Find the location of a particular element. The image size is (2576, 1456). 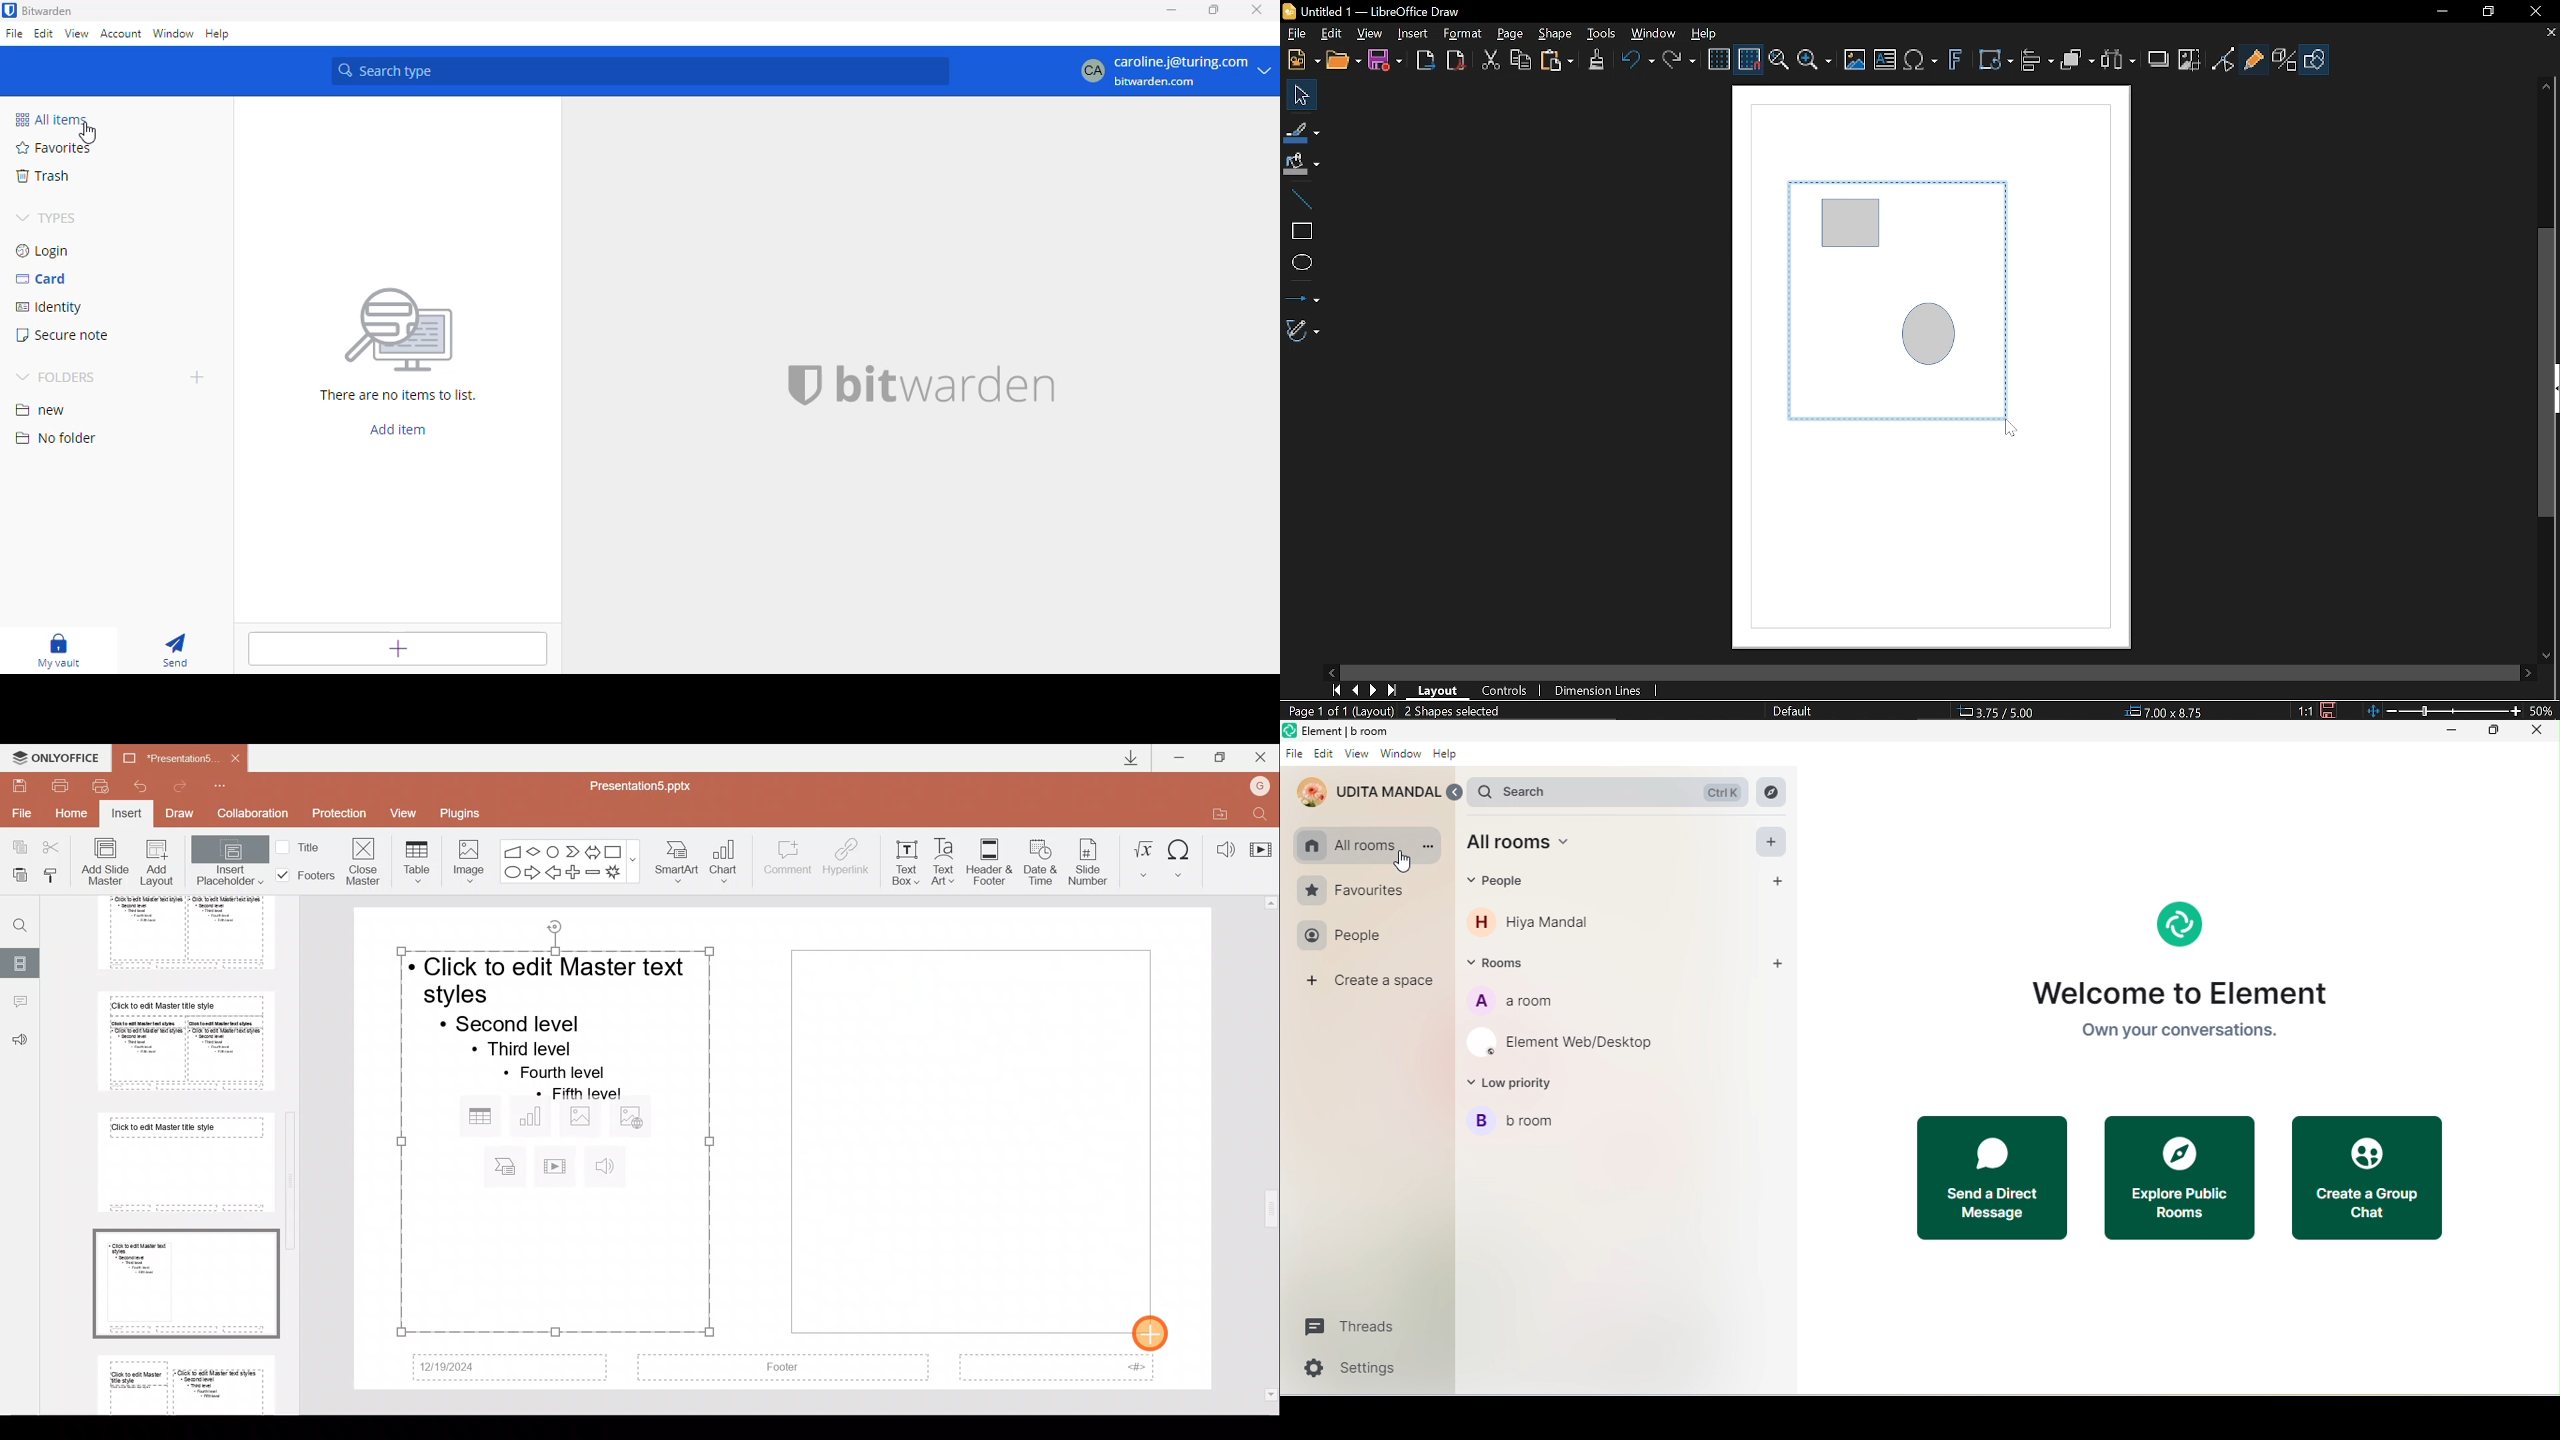

Format is located at coordinates (1463, 34).